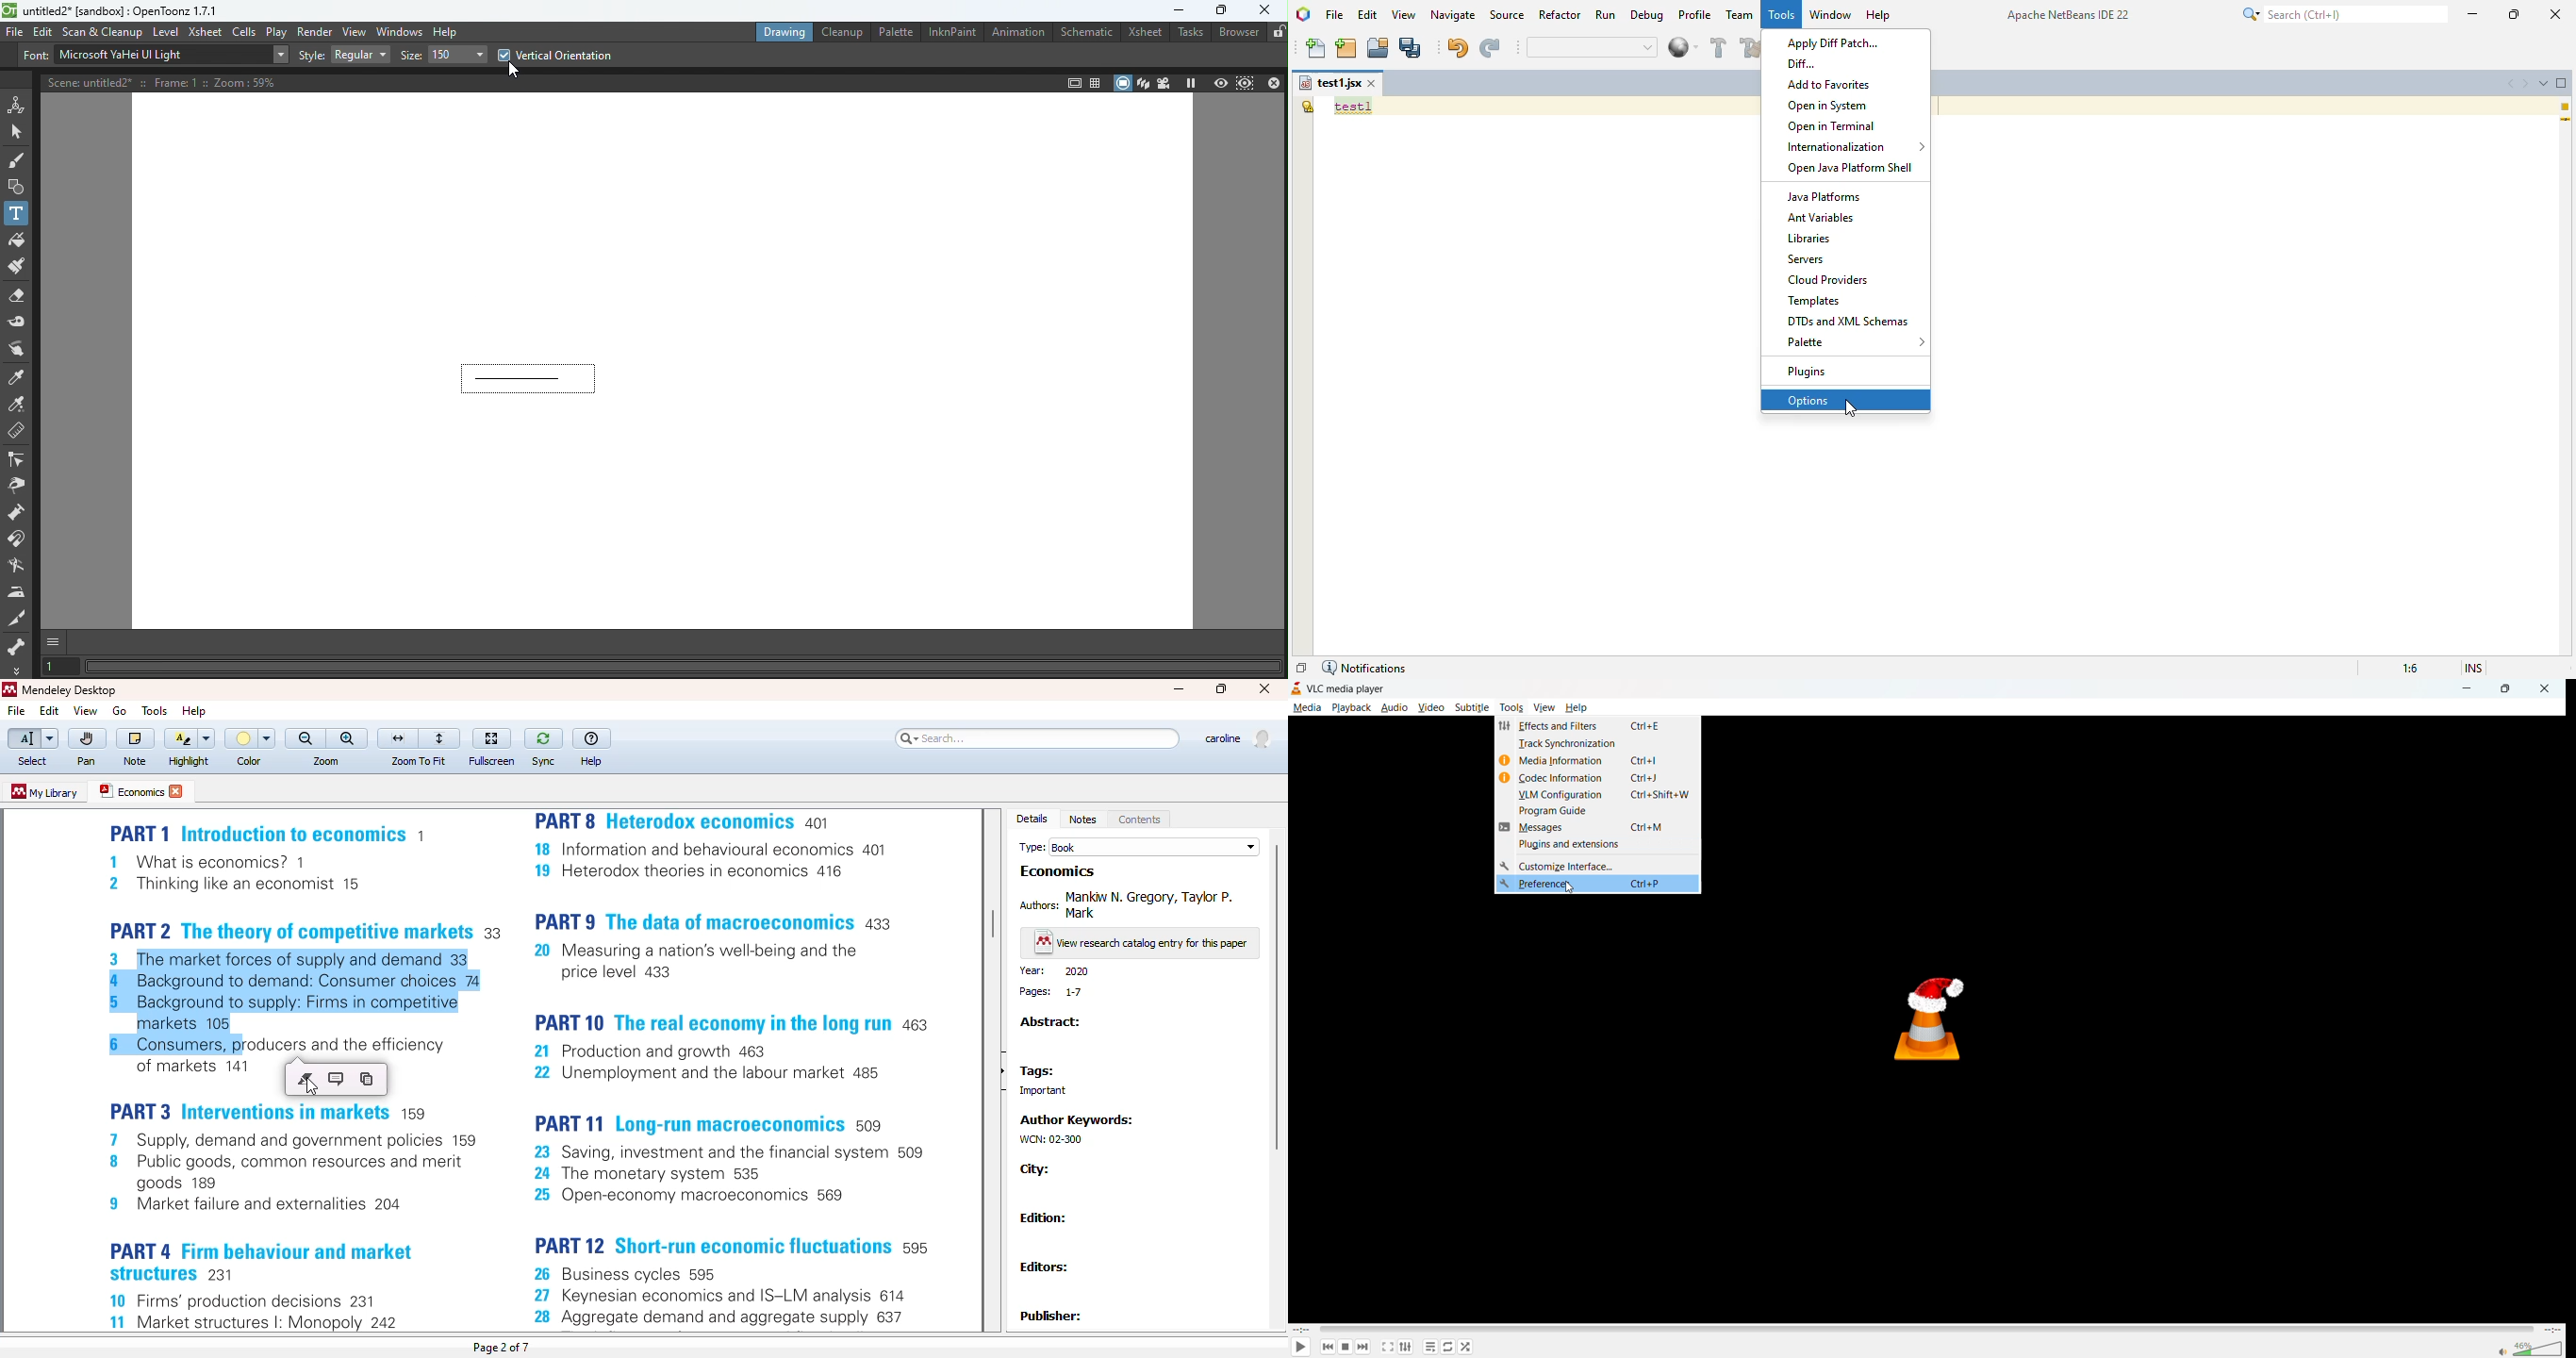 This screenshot has width=2576, height=1372. What do you see at coordinates (32, 762) in the screenshot?
I see `select` at bounding box center [32, 762].